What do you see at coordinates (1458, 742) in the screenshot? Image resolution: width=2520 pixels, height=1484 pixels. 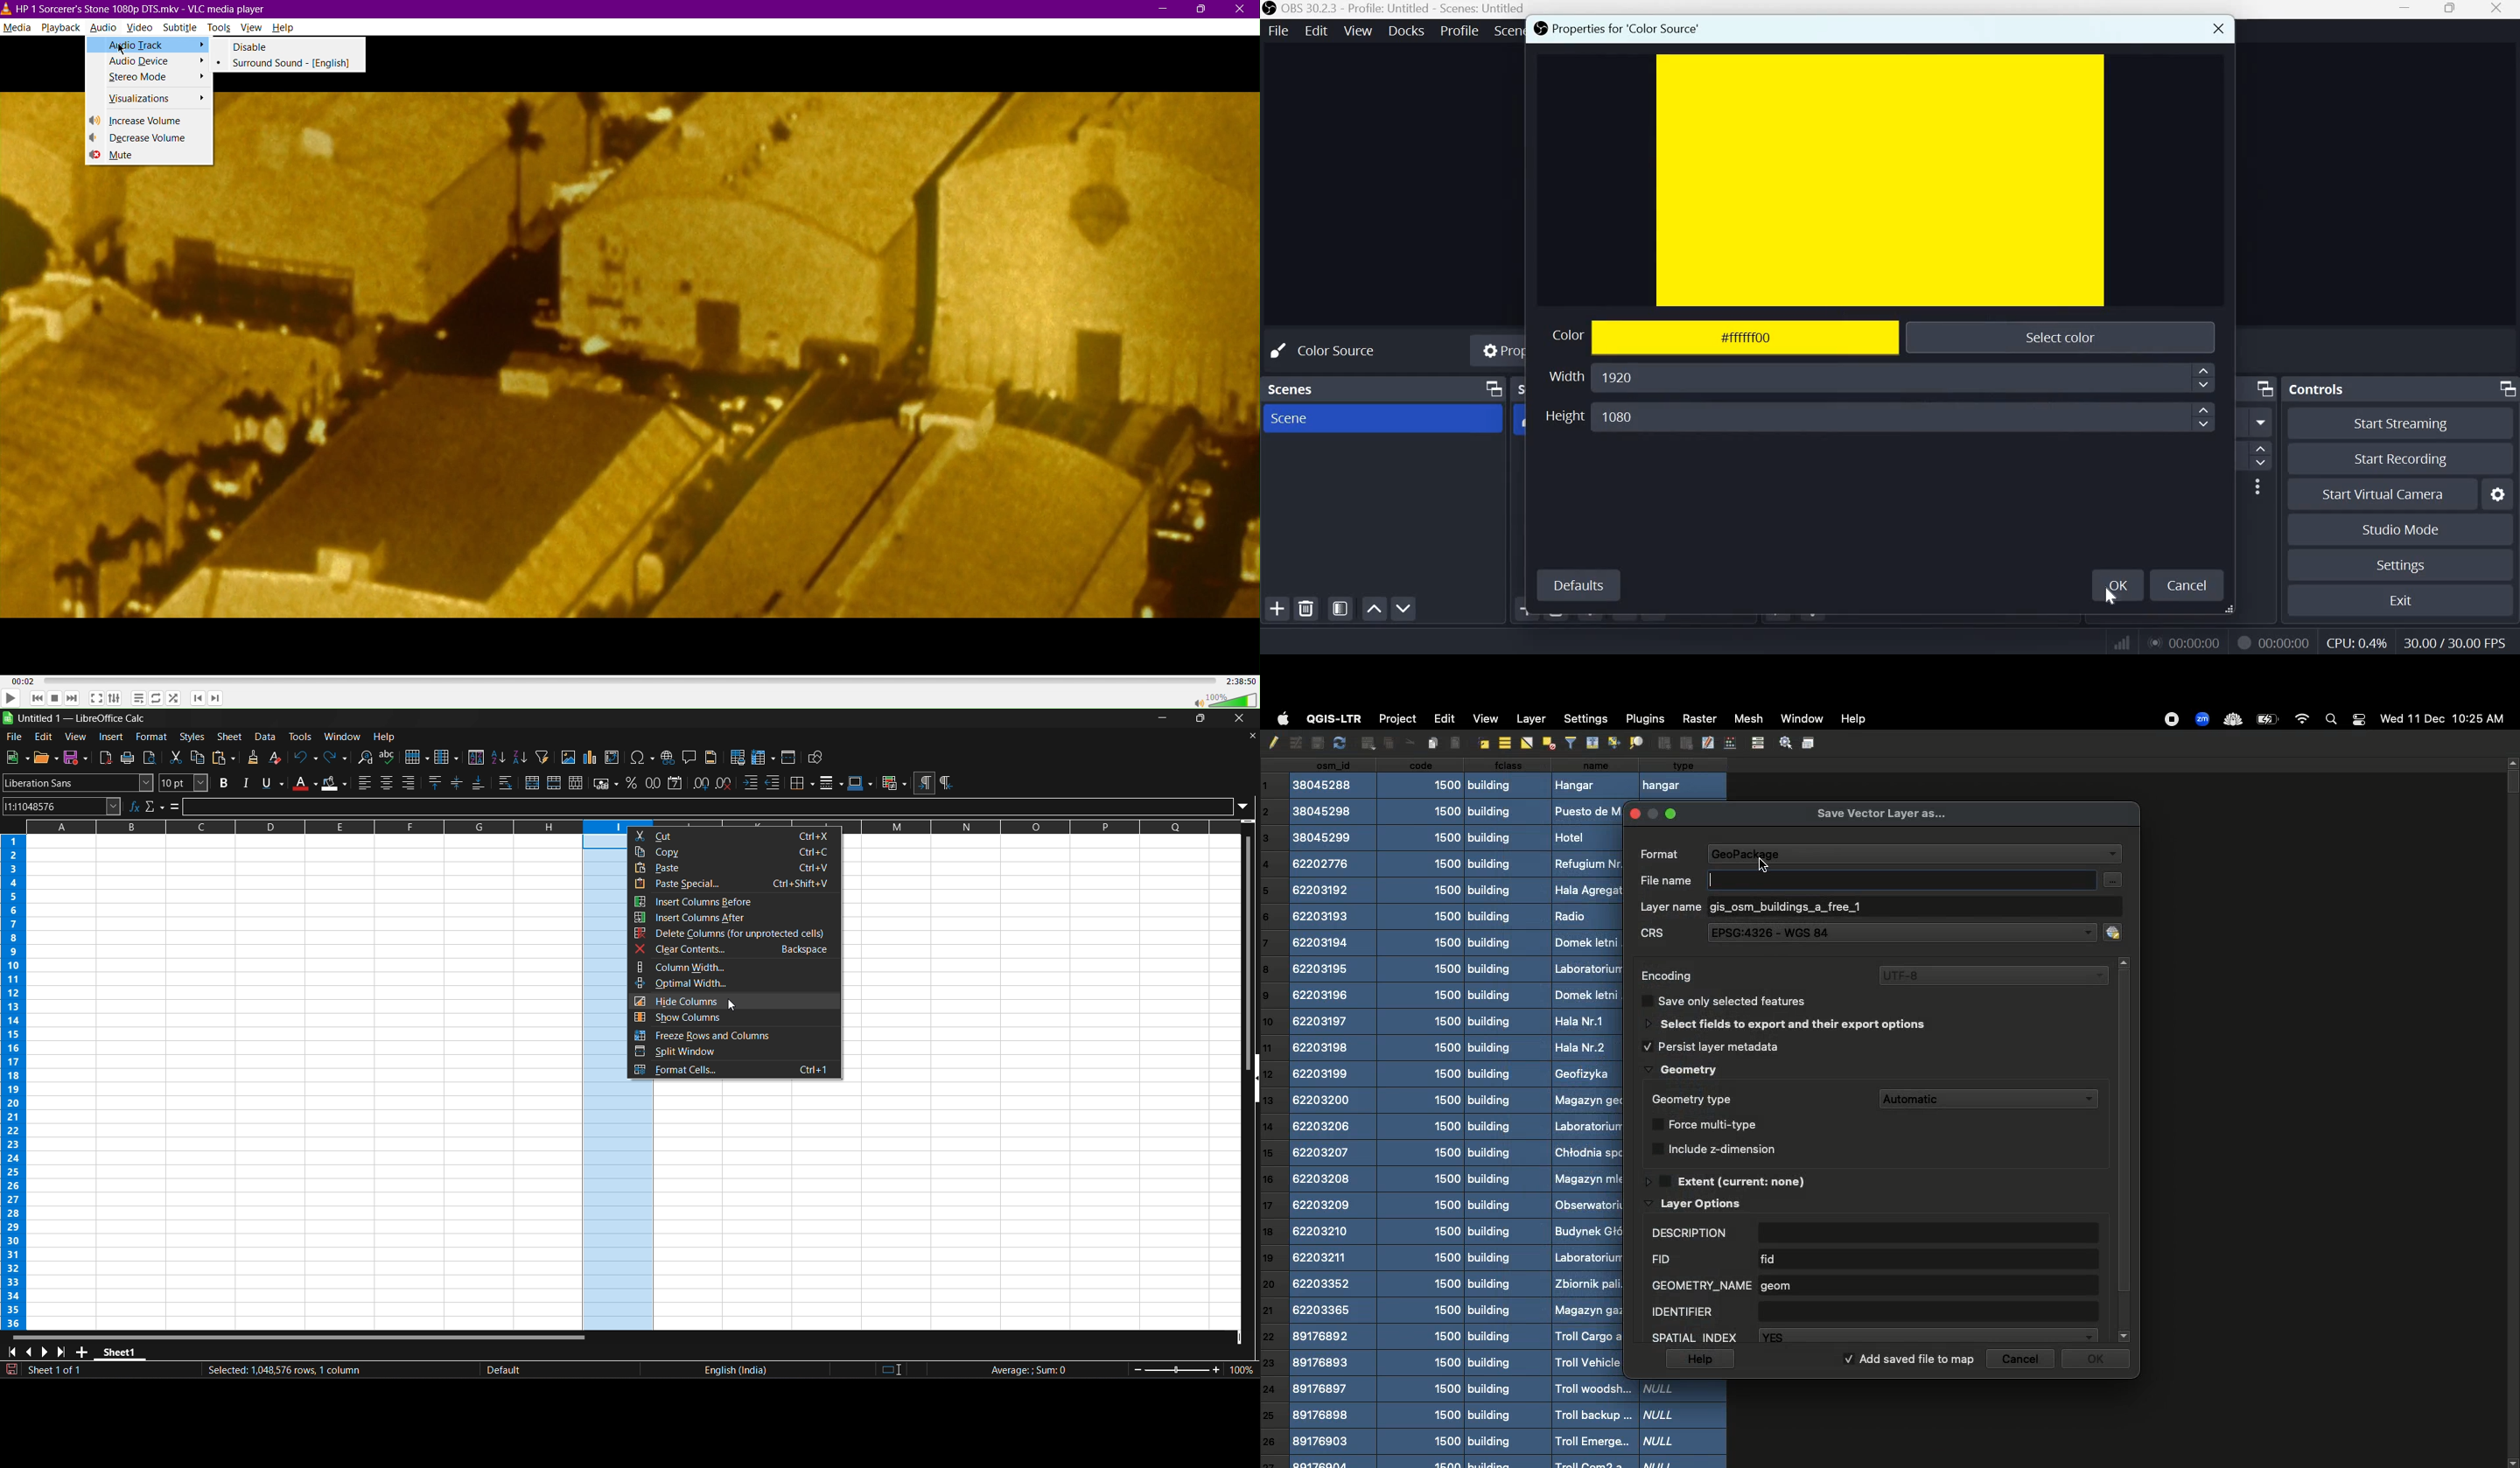 I see `Align Left` at bounding box center [1458, 742].